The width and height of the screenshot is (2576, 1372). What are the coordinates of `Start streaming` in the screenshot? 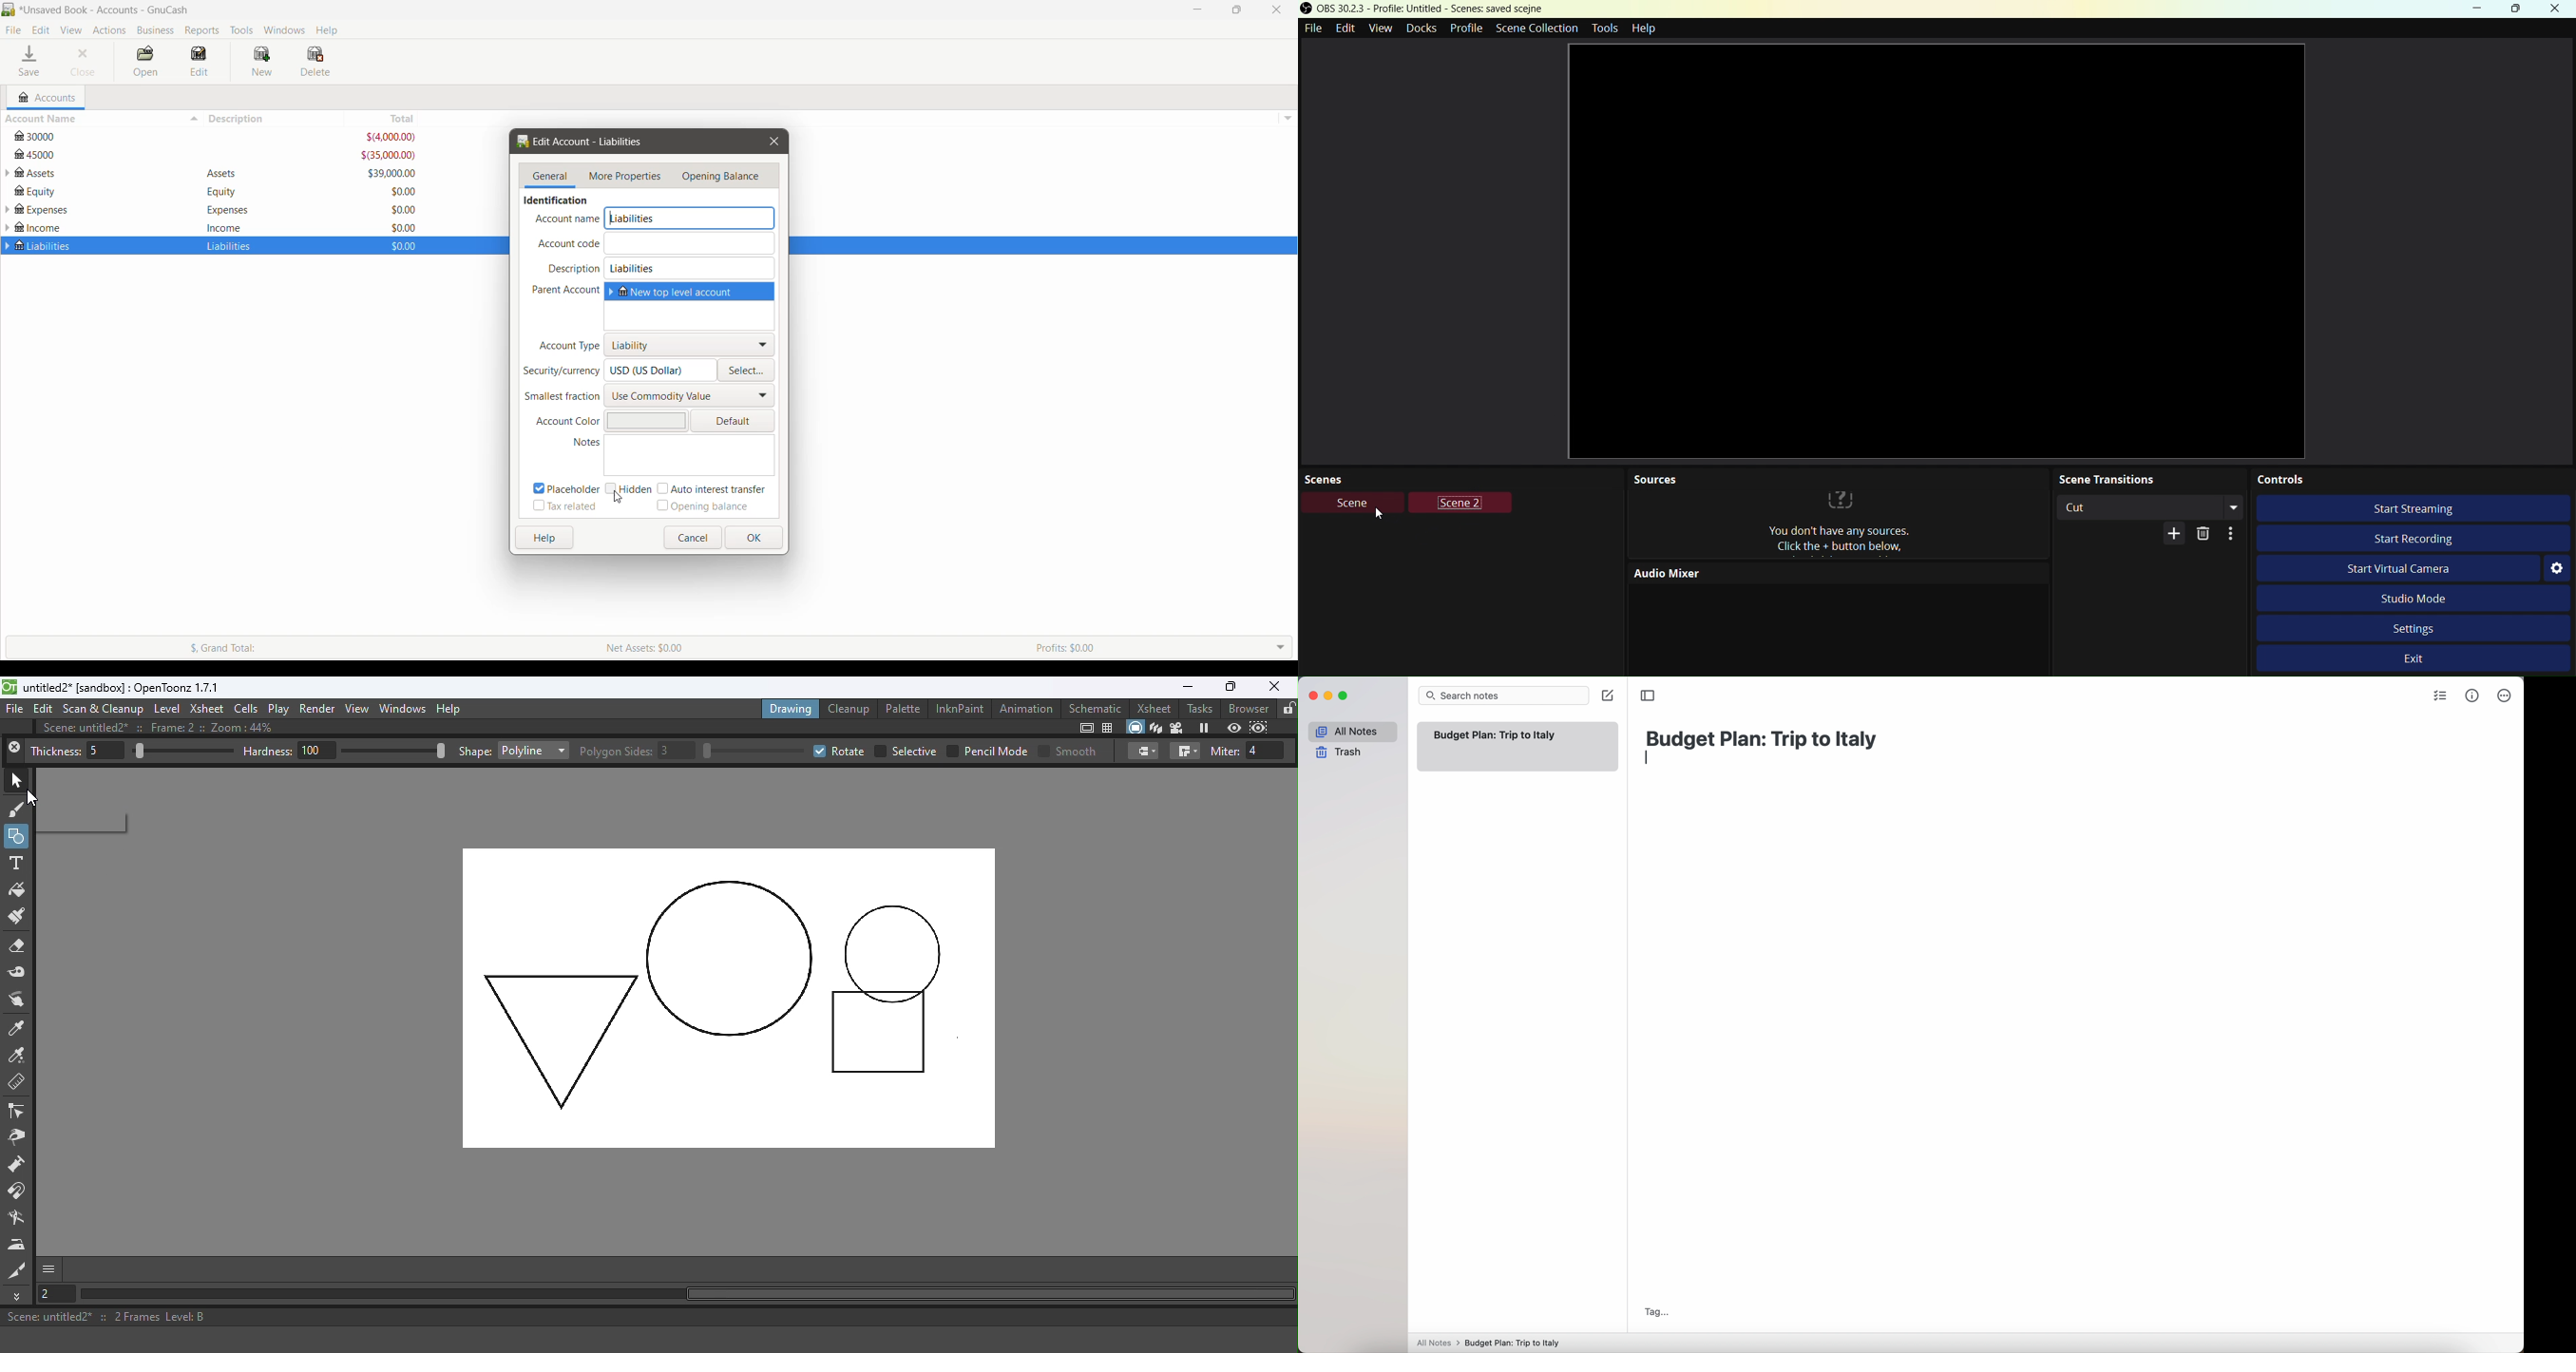 It's located at (2419, 509).